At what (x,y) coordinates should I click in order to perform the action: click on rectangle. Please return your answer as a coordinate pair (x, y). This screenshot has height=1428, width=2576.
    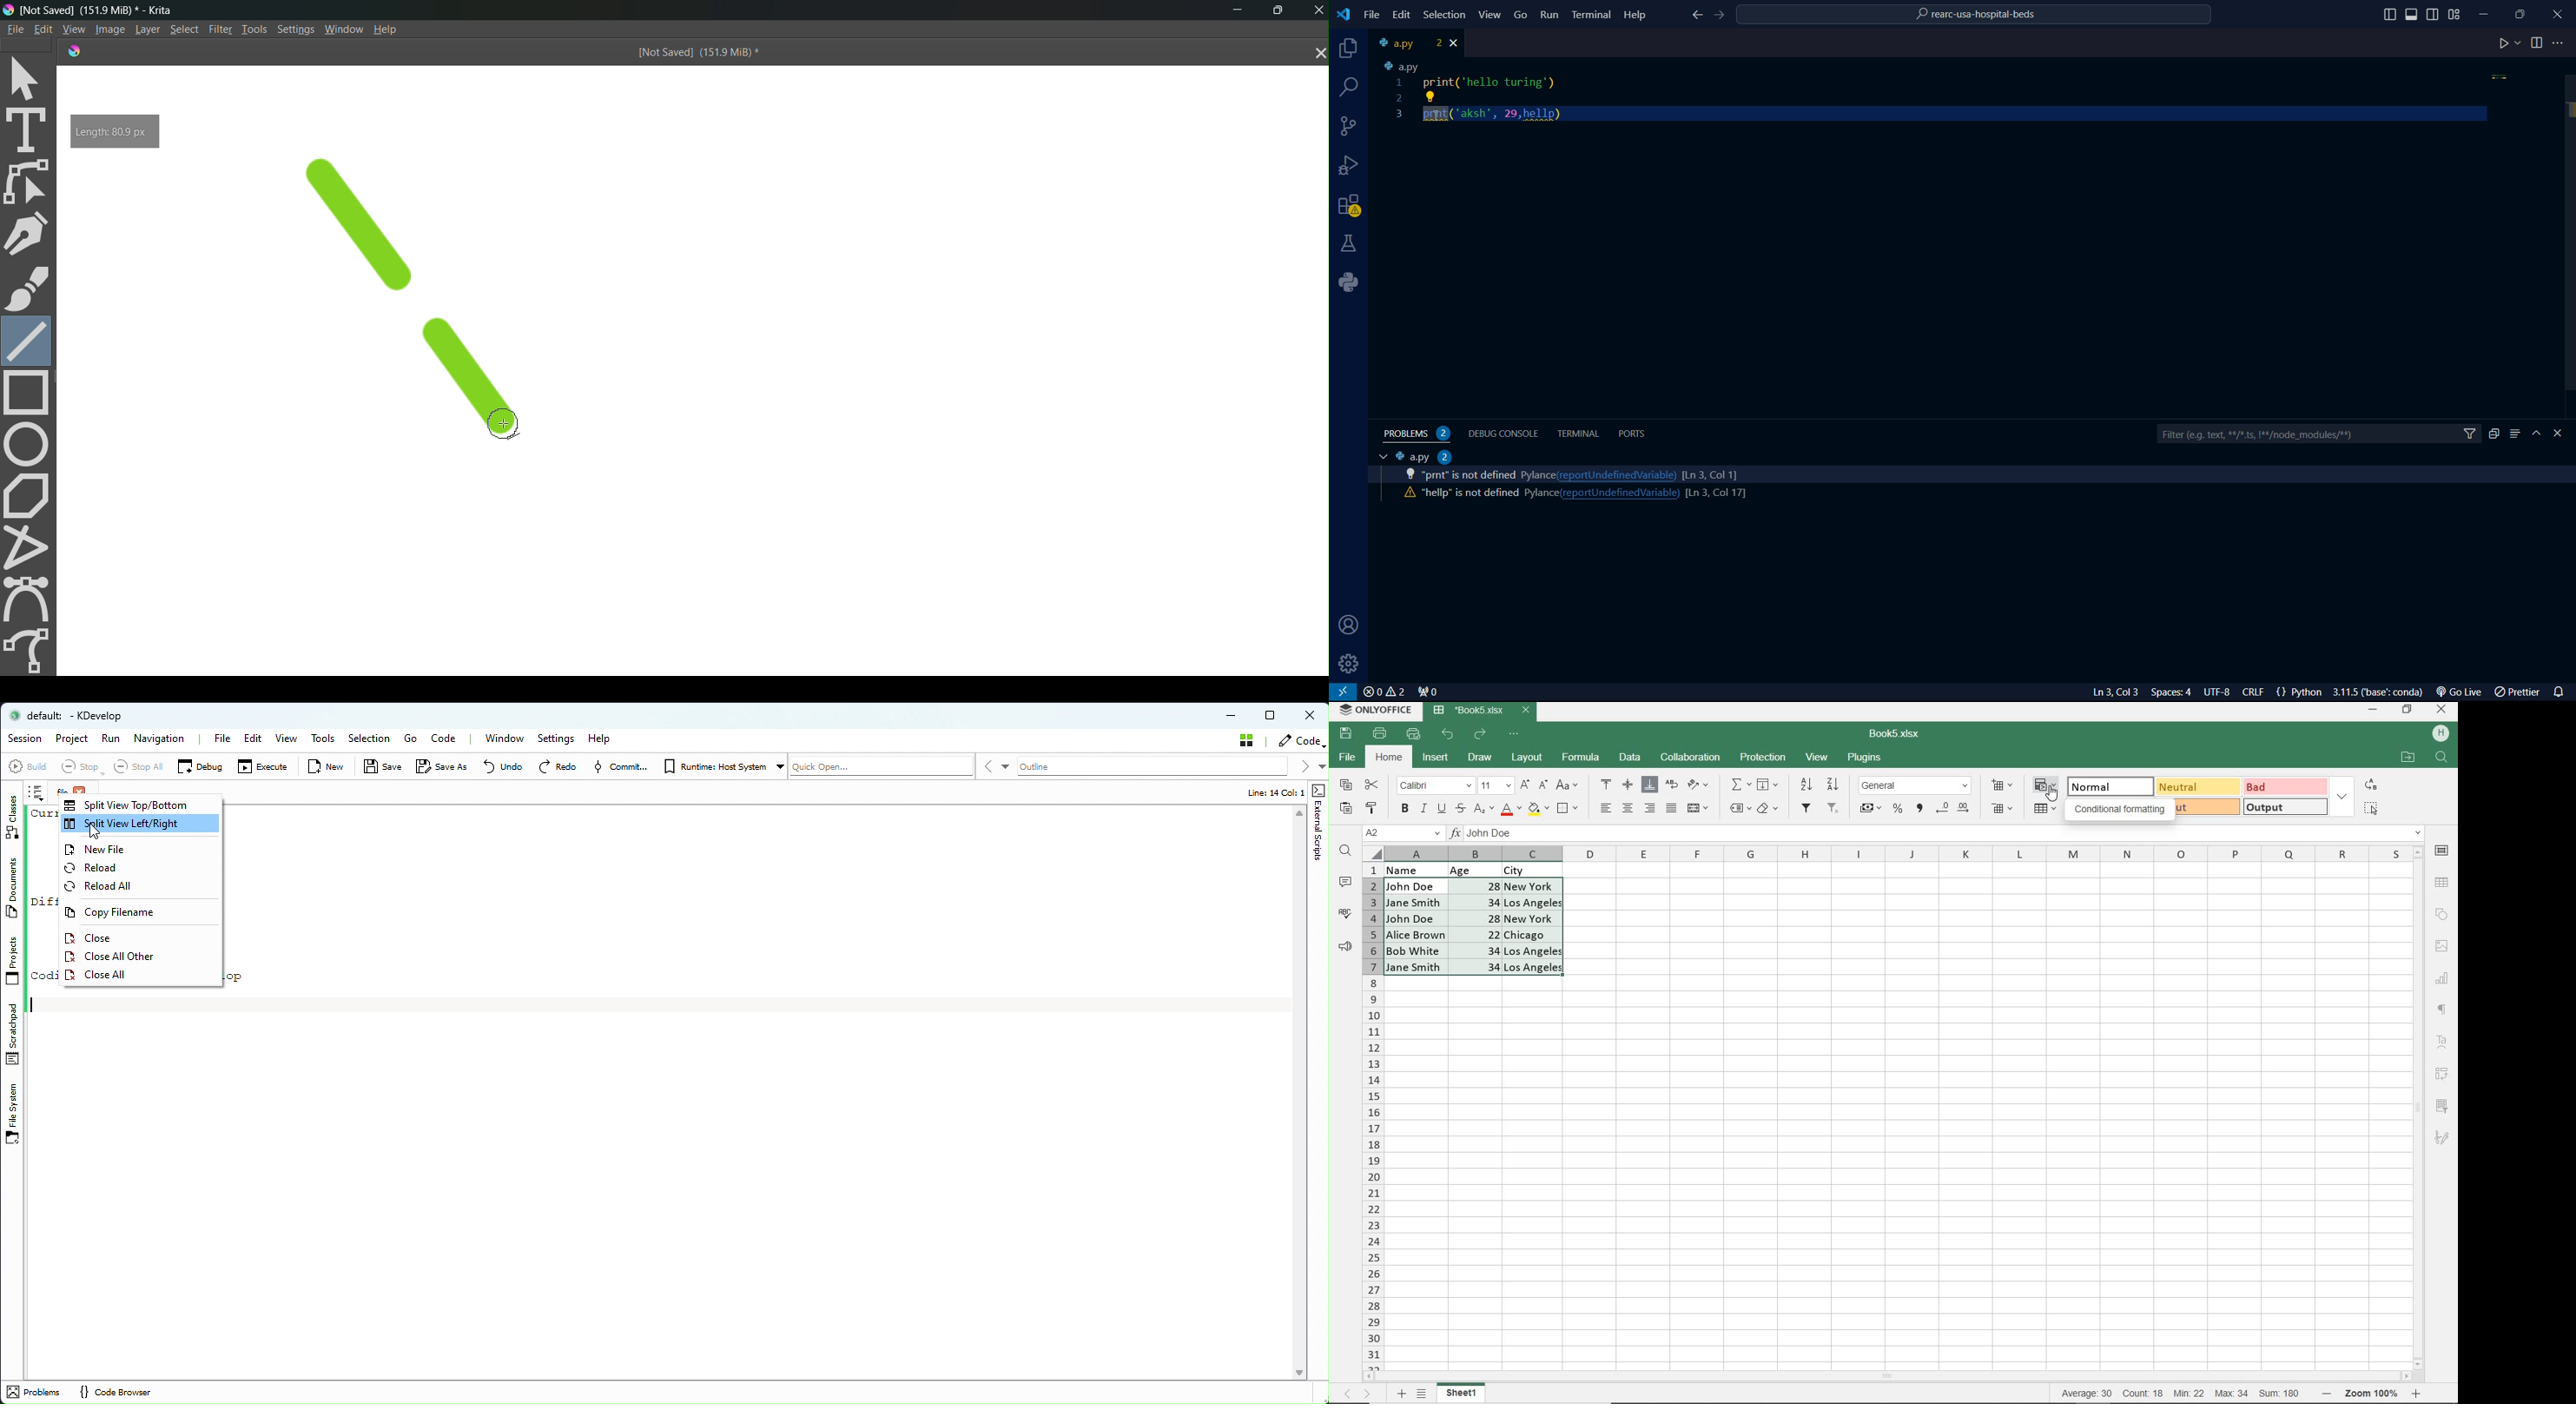
    Looking at the image, I should click on (31, 394).